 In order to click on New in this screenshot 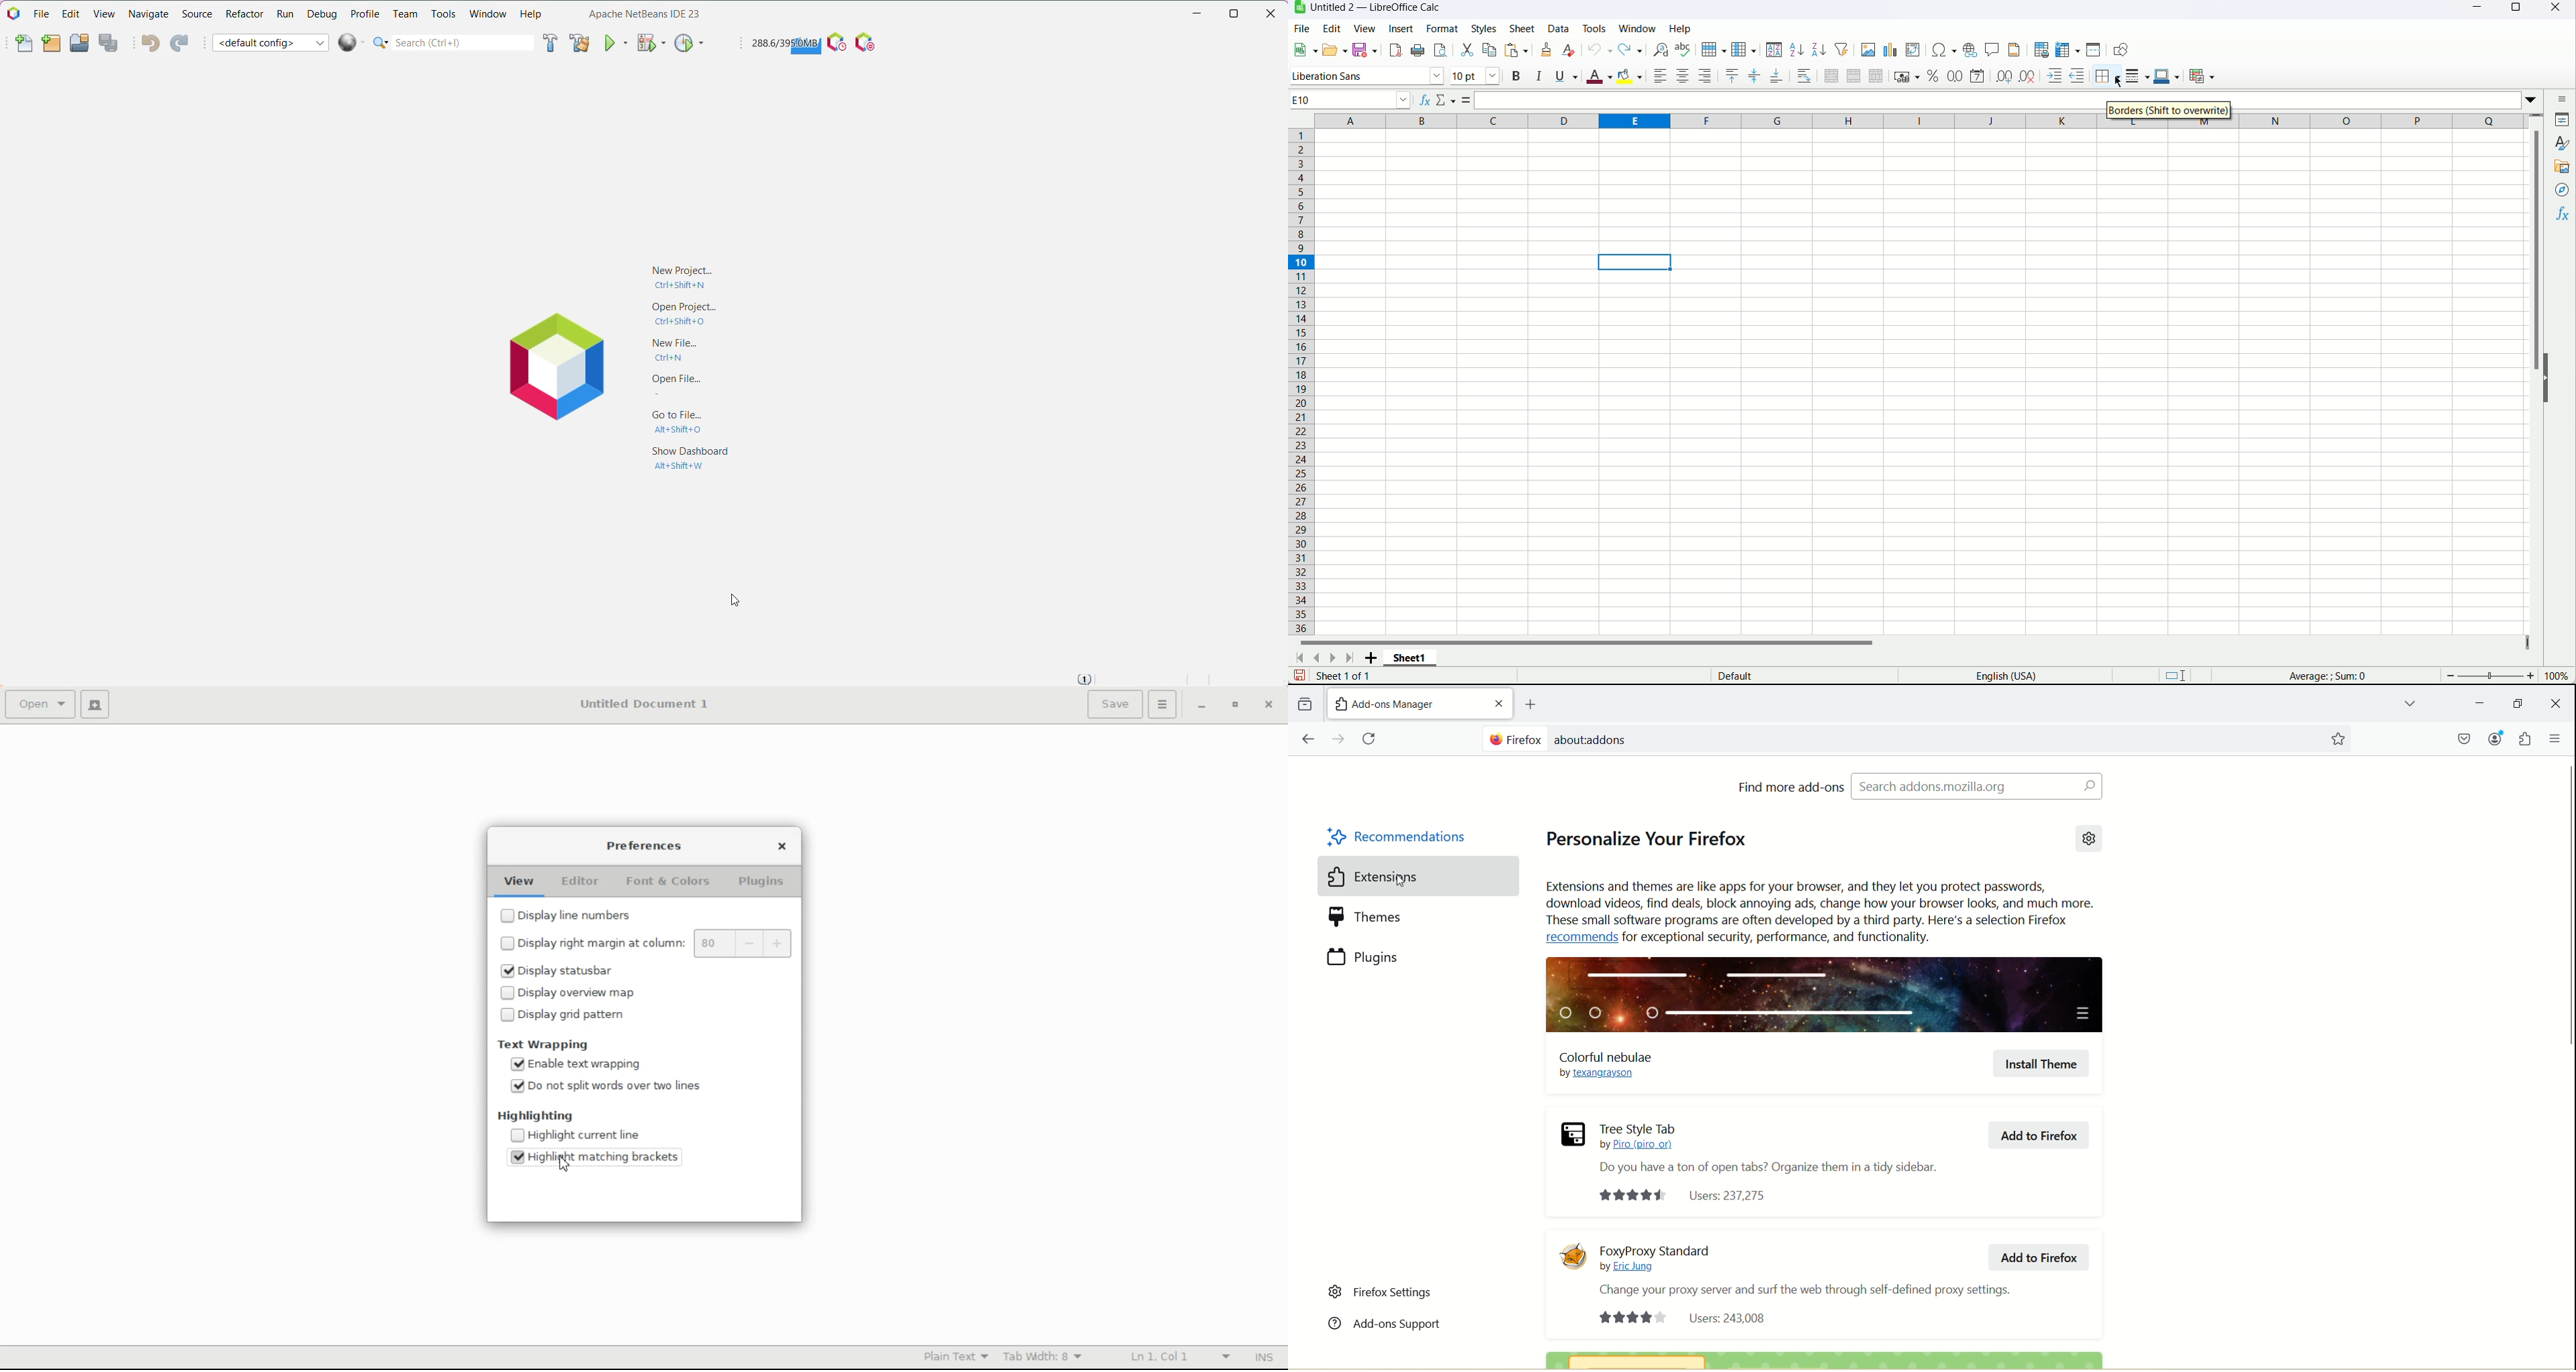, I will do `click(1304, 50)`.